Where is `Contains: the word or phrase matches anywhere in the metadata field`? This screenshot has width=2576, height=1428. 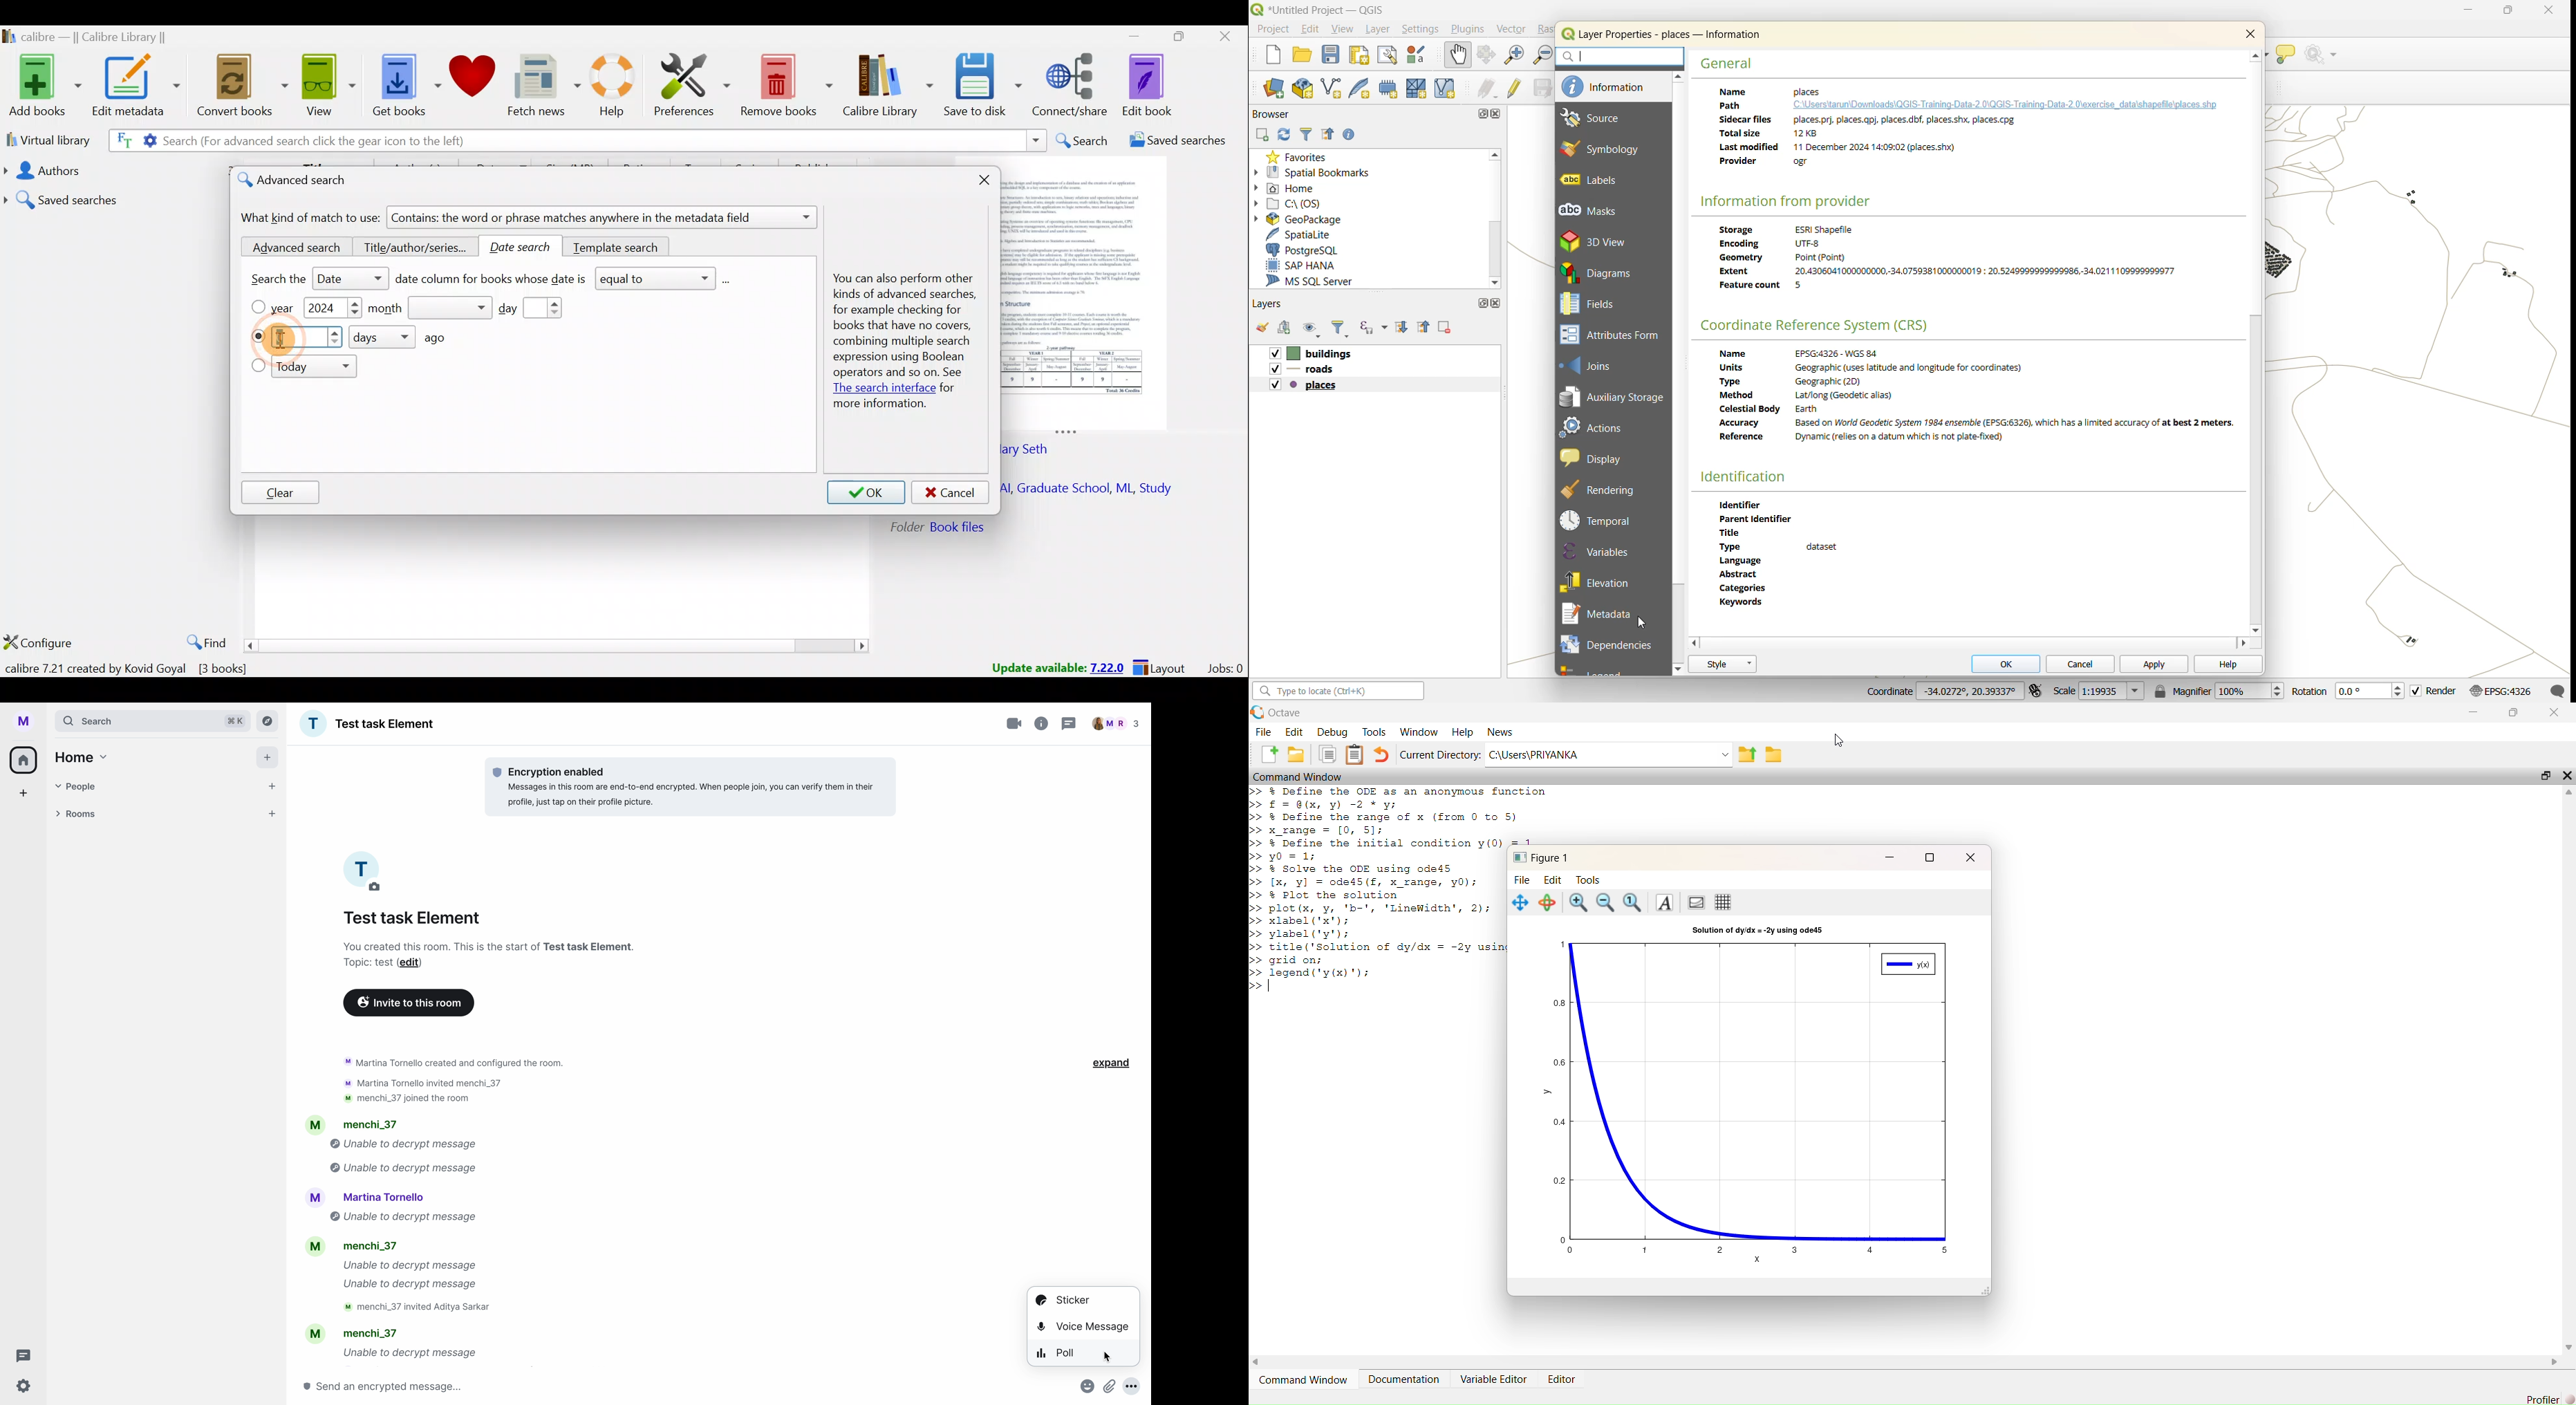 Contains: the word or phrase matches anywhere in the metadata field is located at coordinates (604, 219).